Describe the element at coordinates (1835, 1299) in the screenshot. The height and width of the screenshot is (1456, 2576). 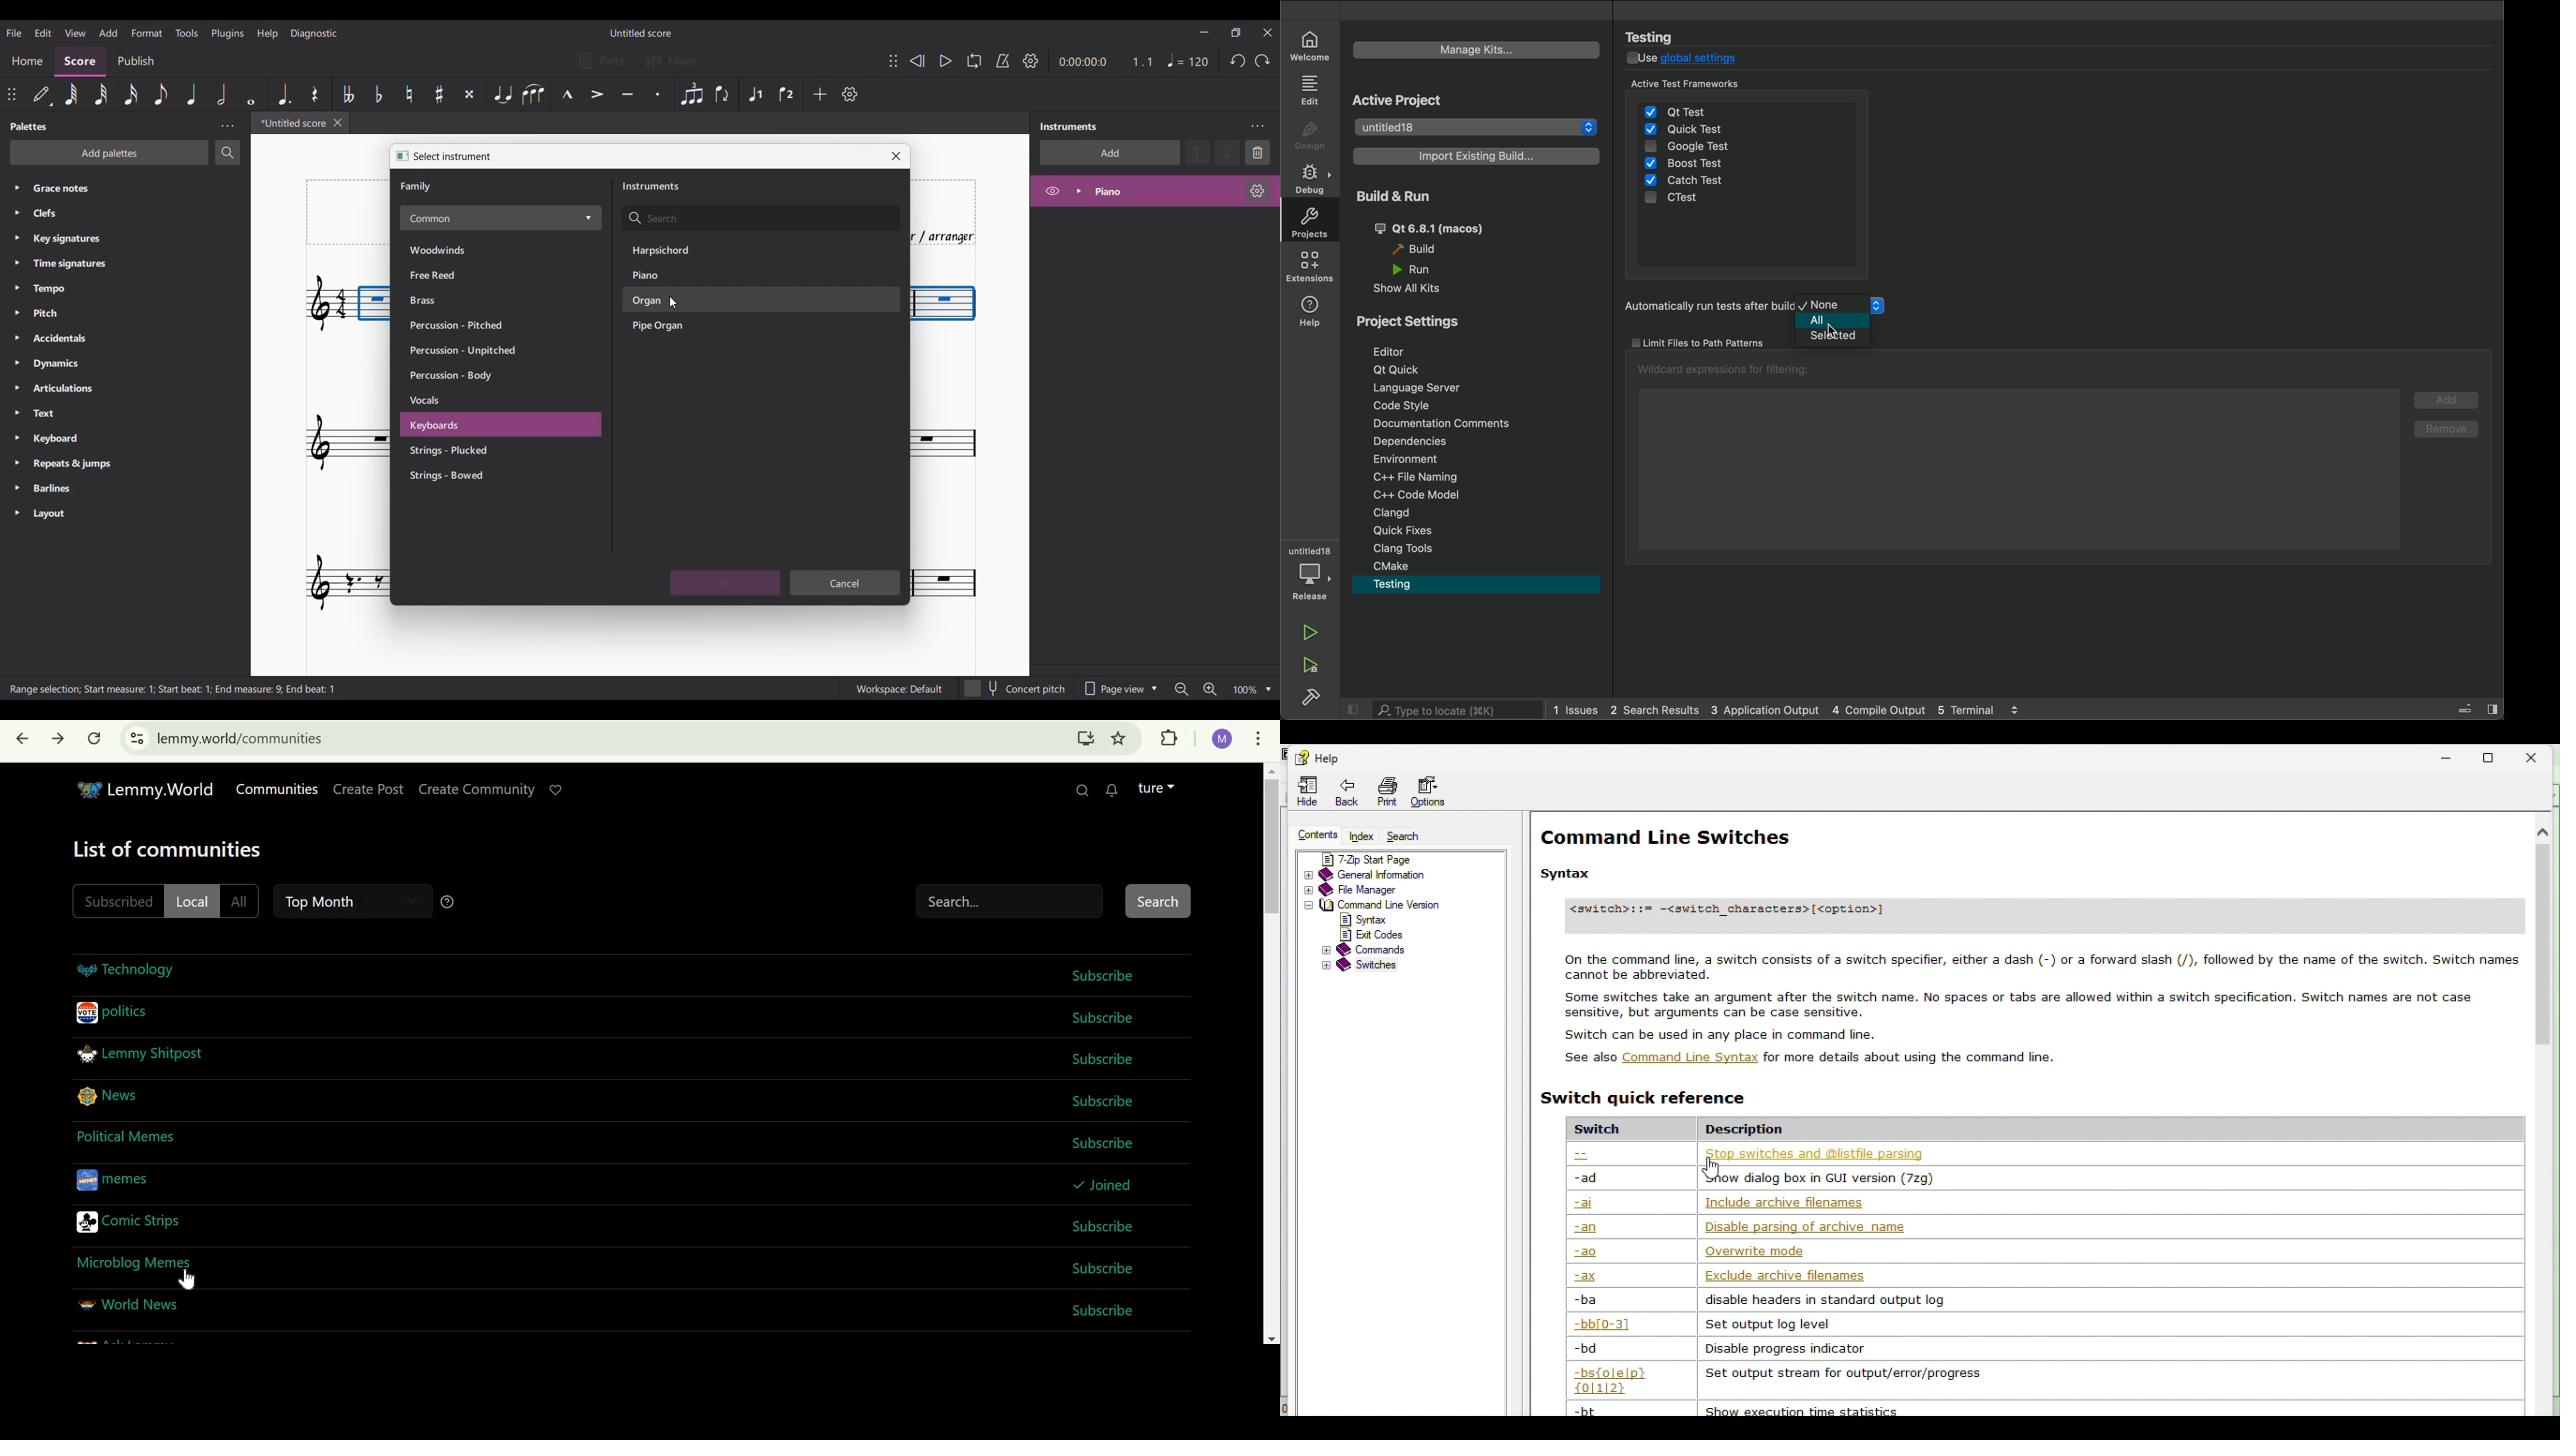
I see `‘disable headers in standard output log` at that location.